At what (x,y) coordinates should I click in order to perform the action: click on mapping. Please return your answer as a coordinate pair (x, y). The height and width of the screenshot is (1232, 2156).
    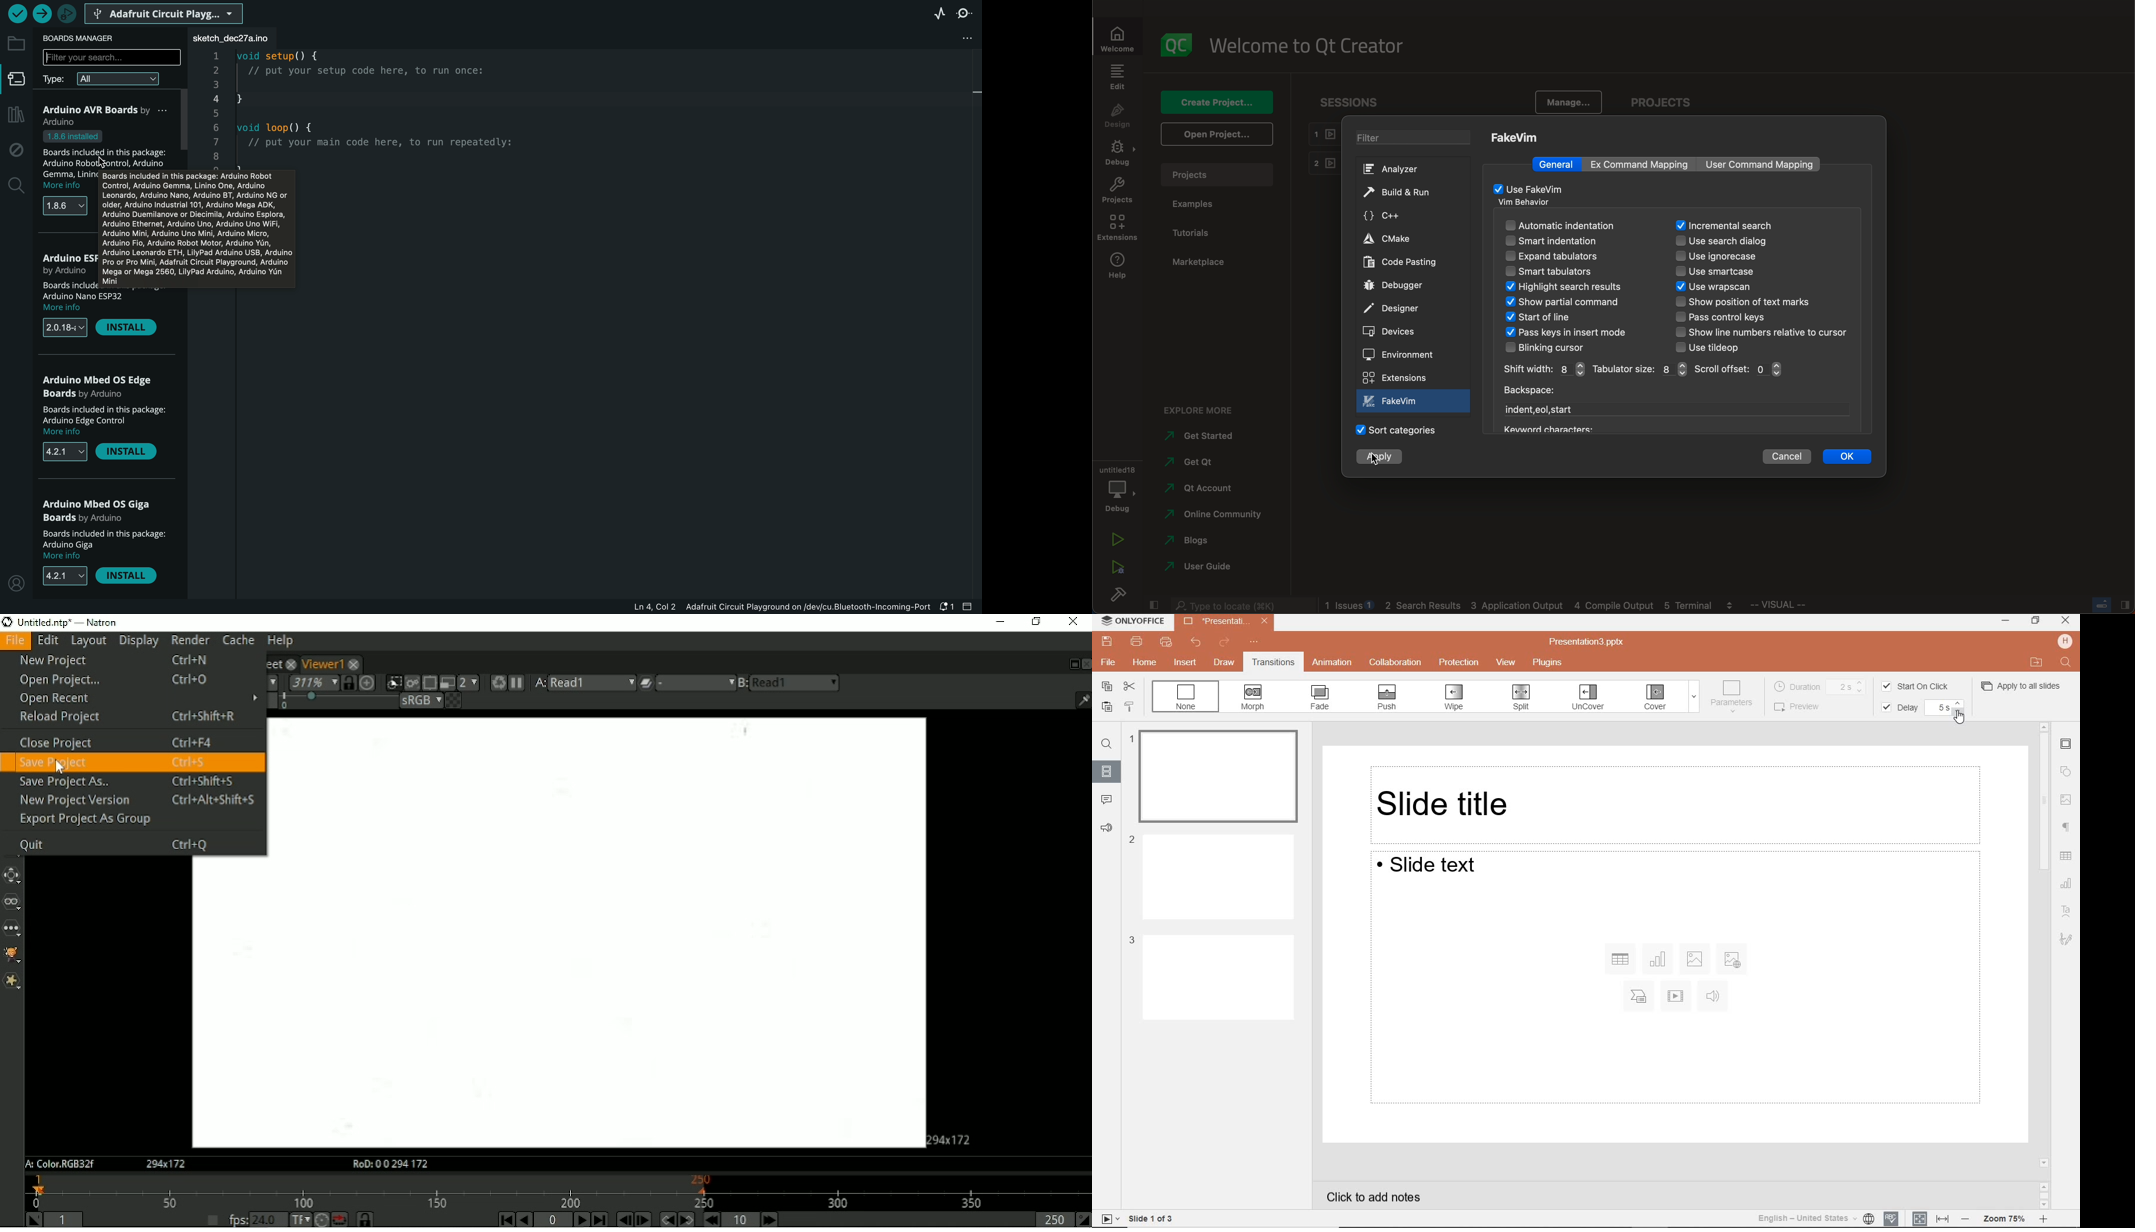
    Looking at the image, I should click on (1645, 164).